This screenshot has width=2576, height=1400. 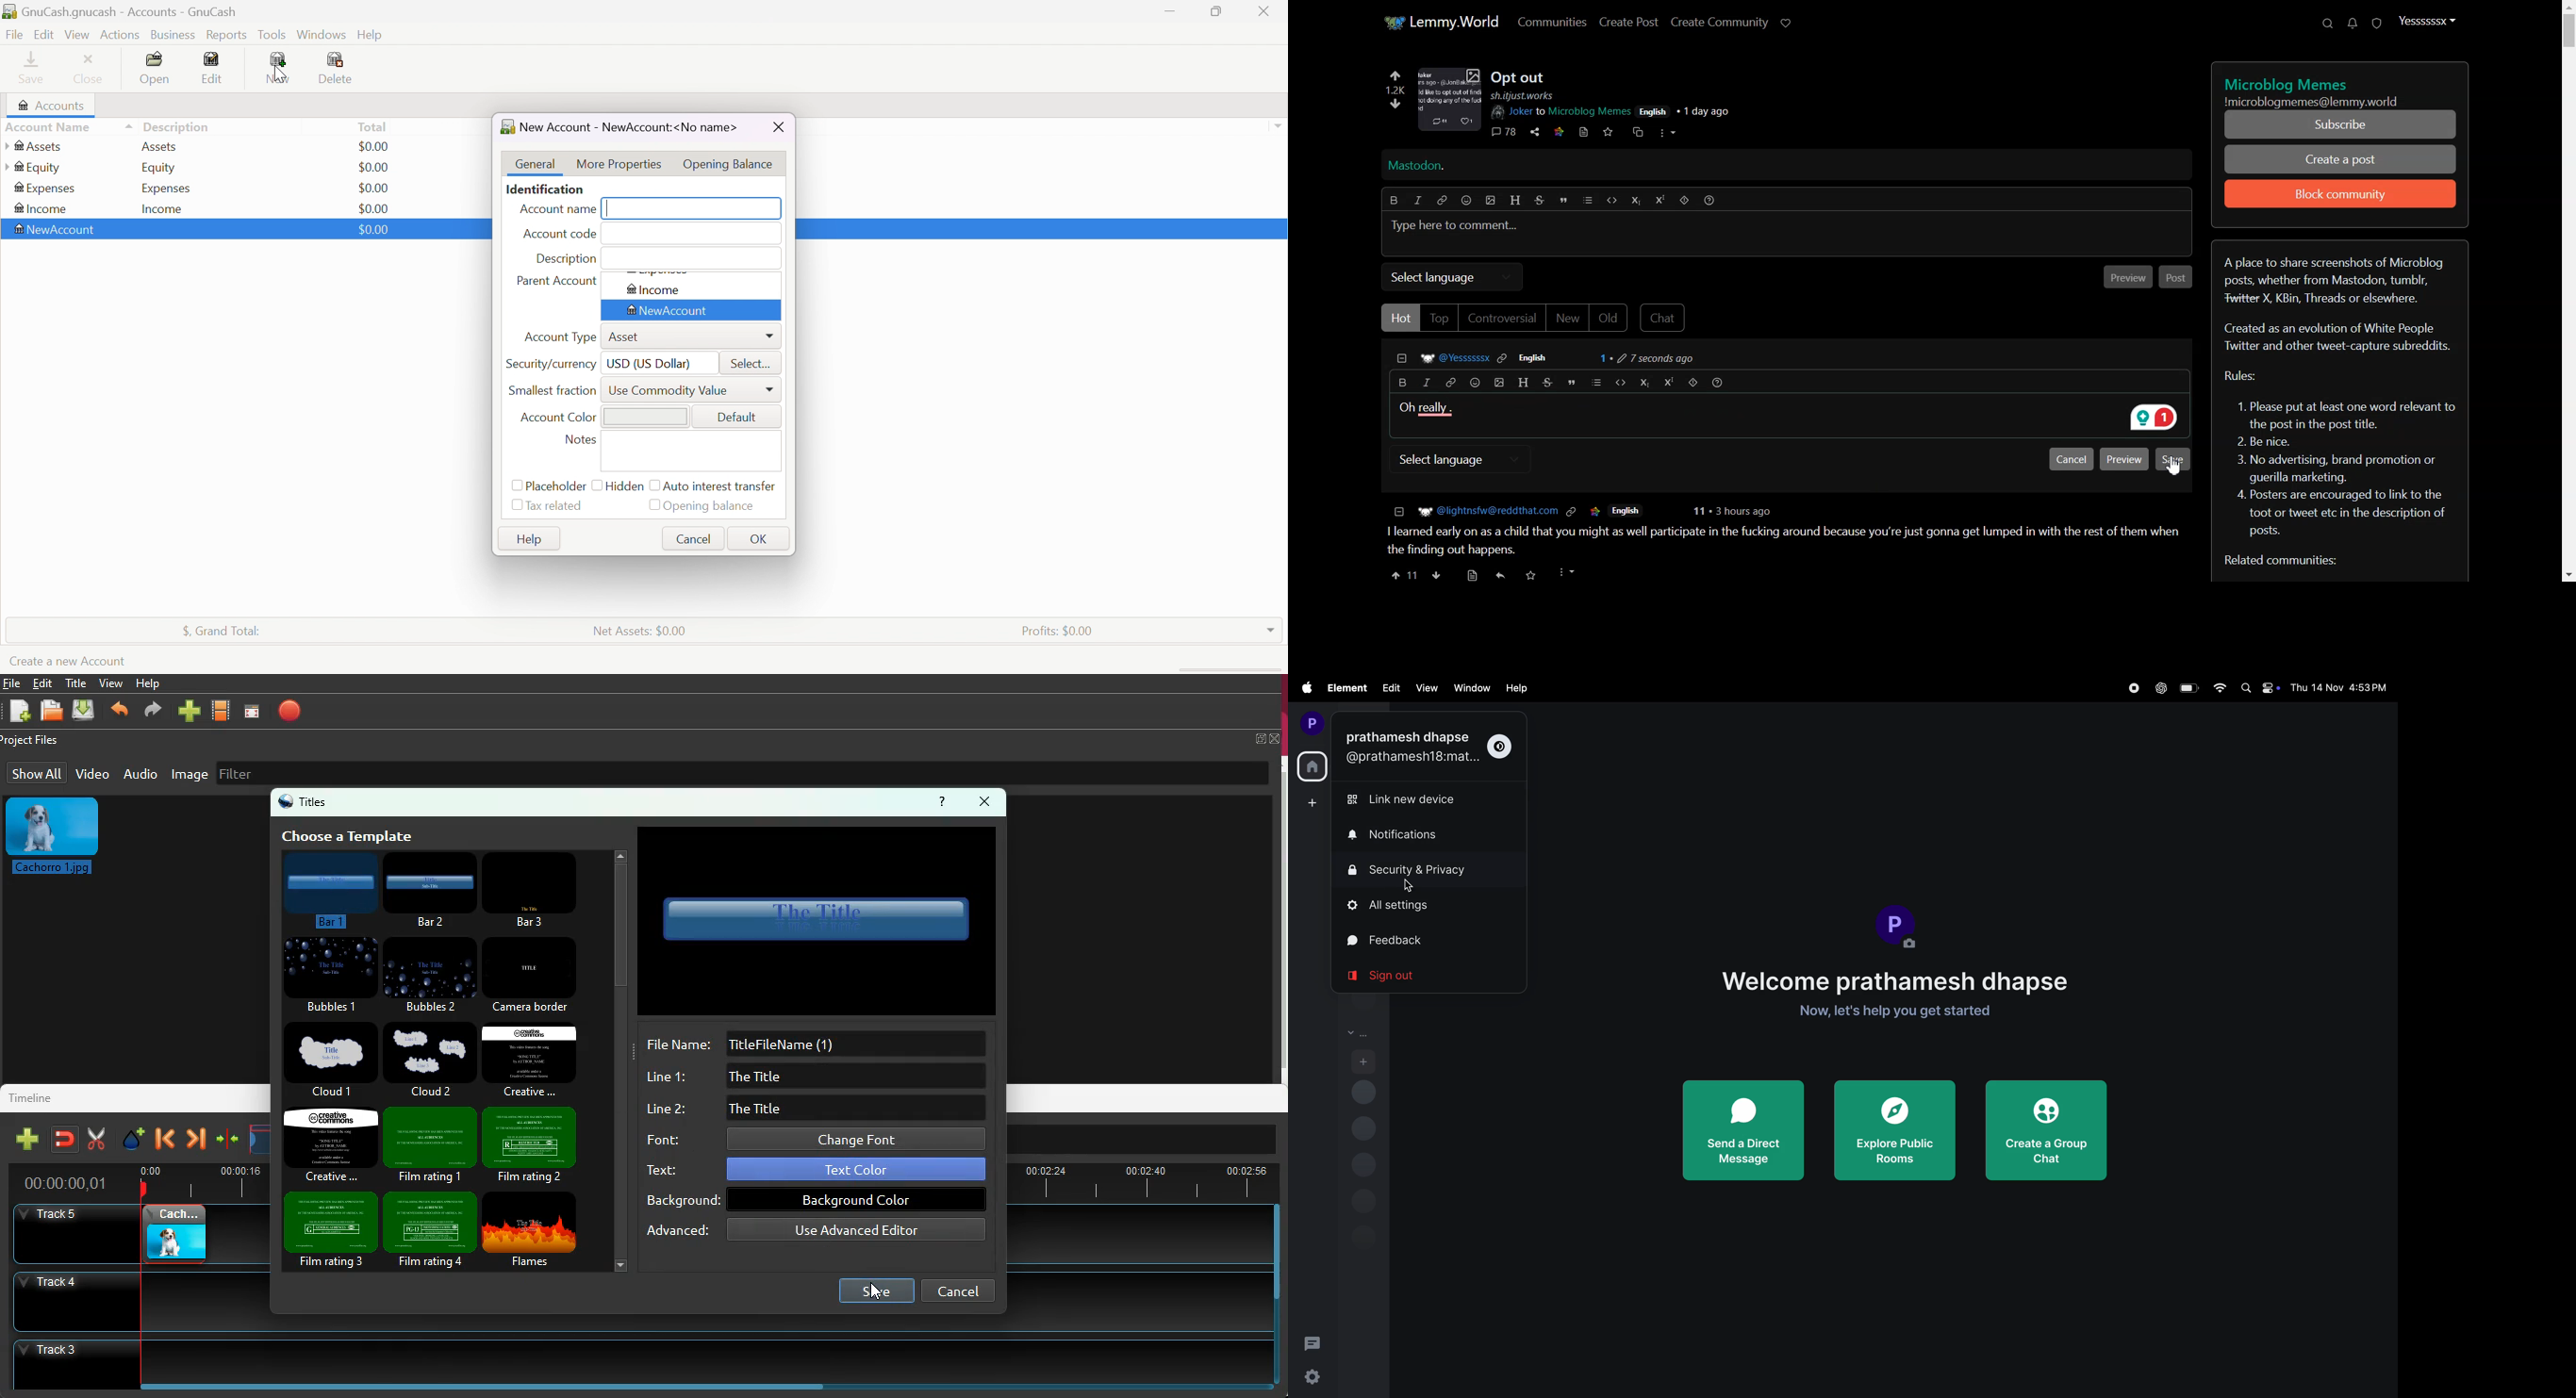 I want to click on Equity, so click(x=35, y=167).